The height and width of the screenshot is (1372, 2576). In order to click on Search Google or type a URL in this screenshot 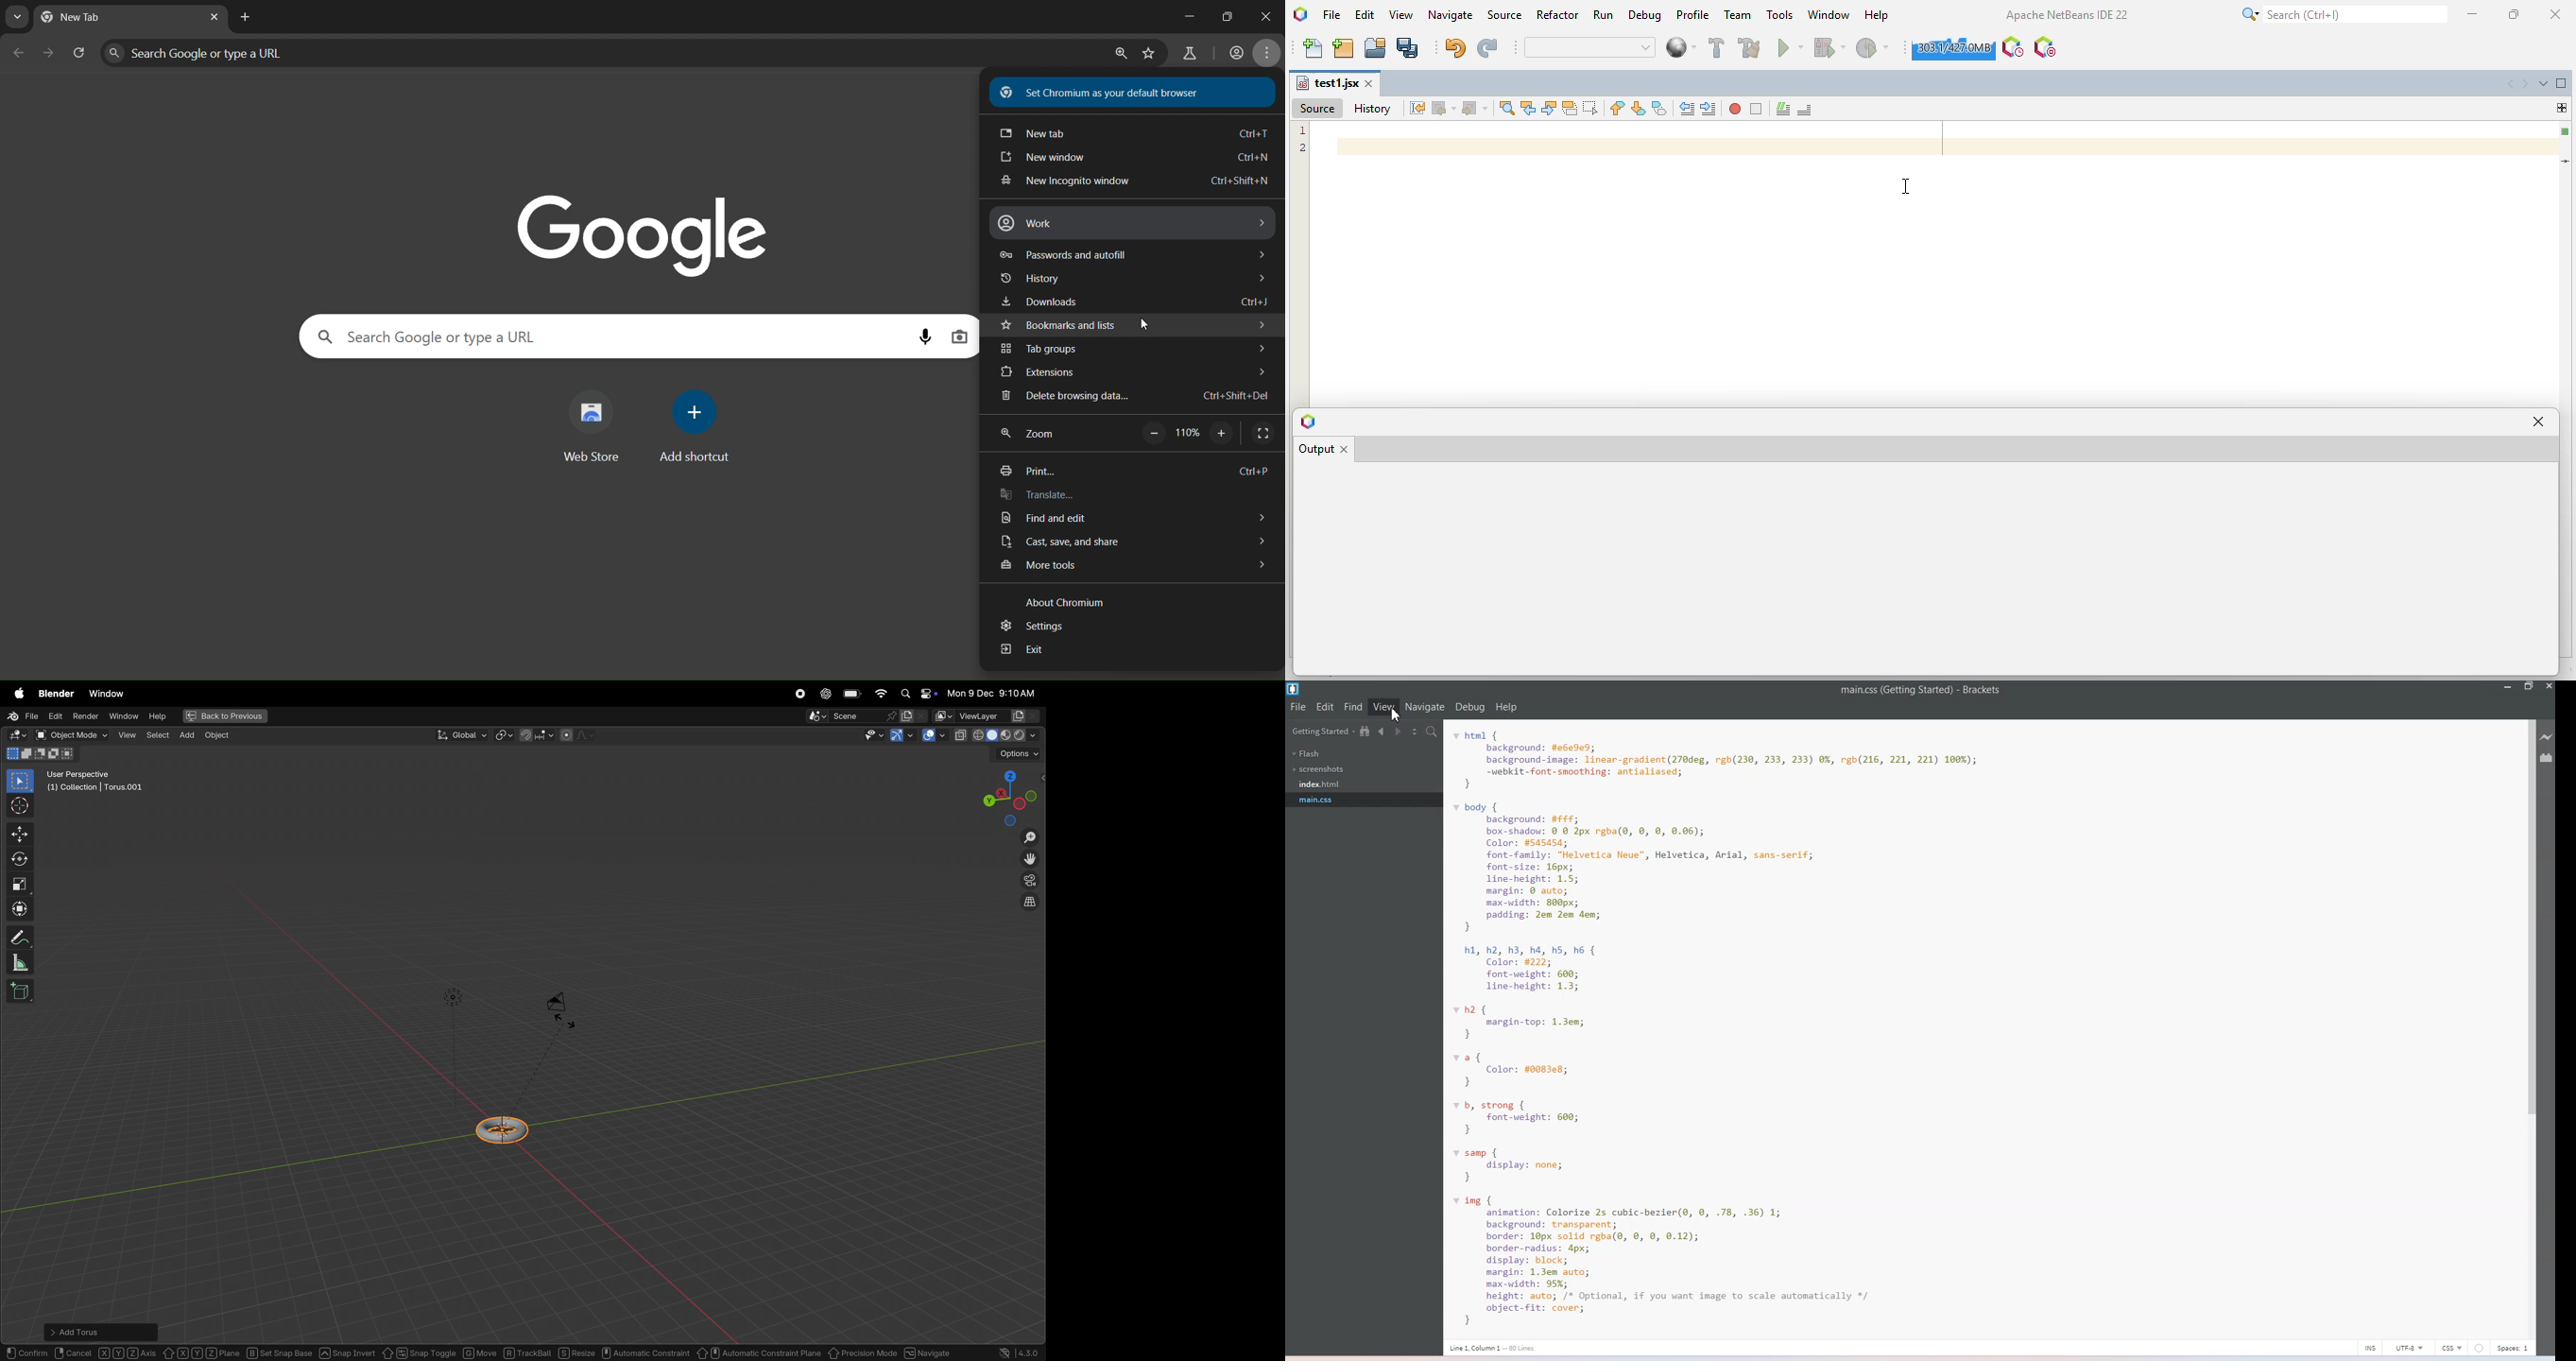, I will do `click(606, 51)`.